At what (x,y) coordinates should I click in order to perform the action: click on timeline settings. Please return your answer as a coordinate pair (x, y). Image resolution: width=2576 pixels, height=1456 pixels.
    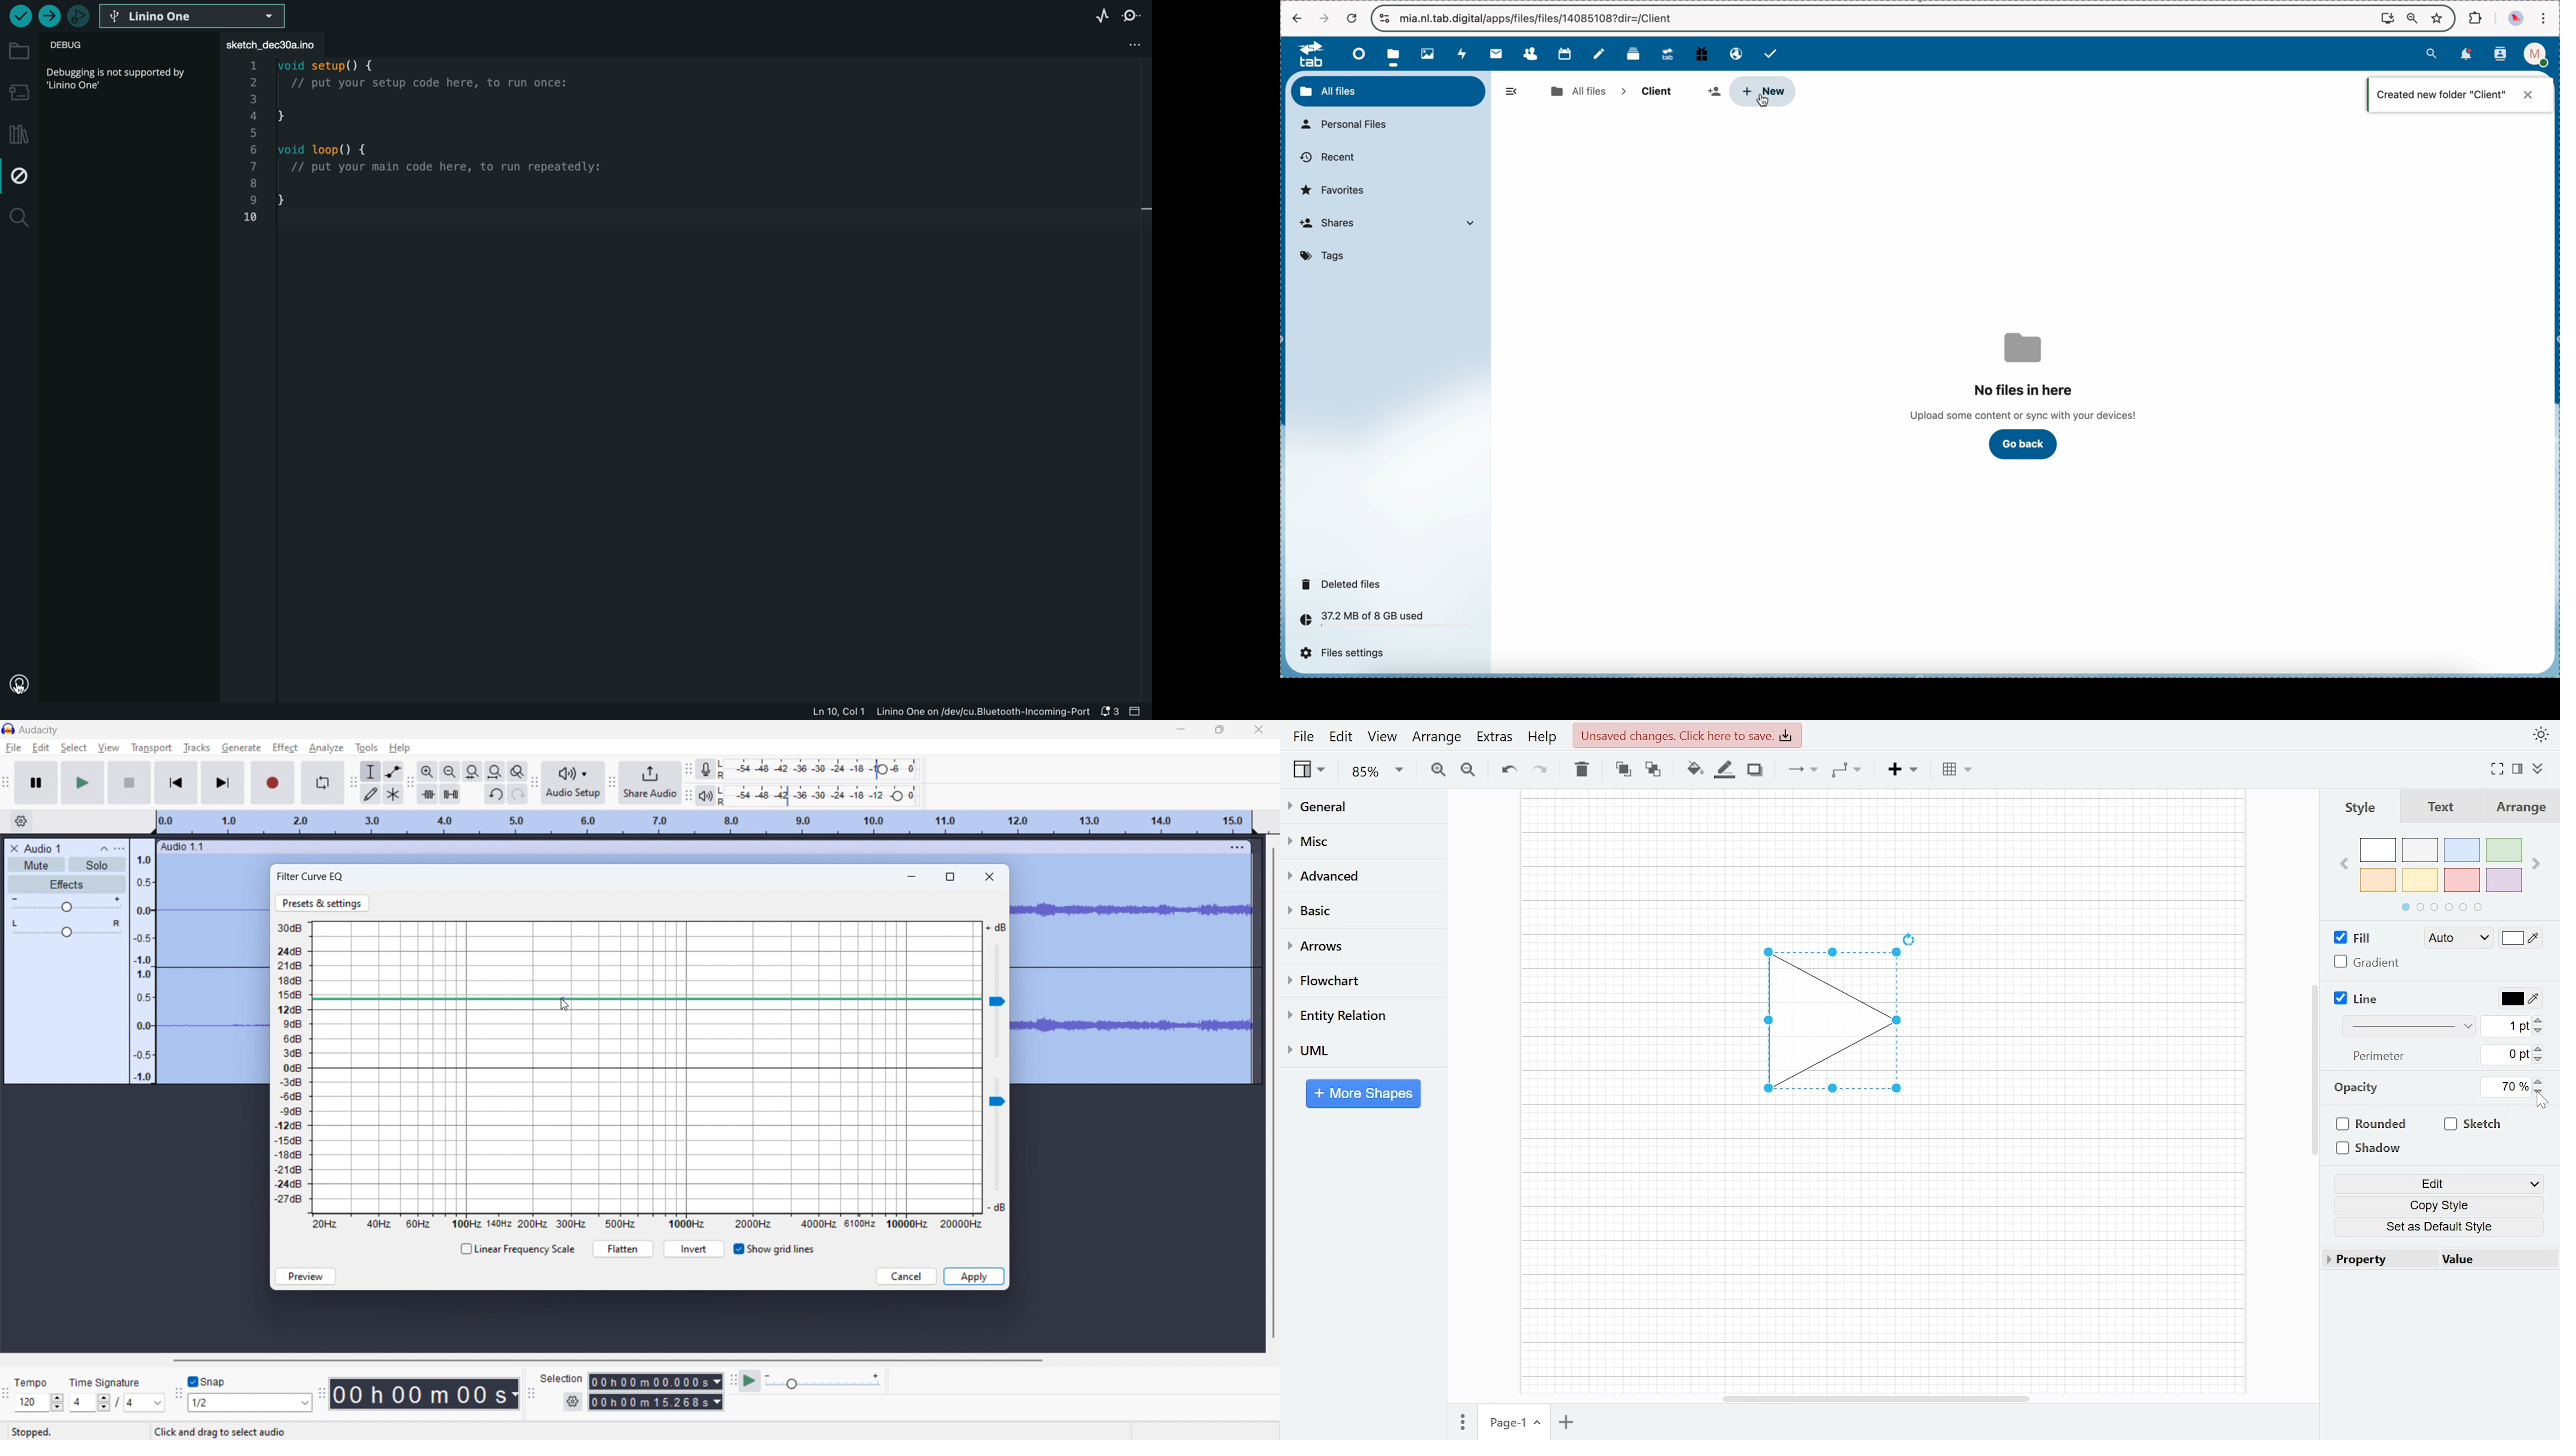
    Looking at the image, I should click on (21, 821).